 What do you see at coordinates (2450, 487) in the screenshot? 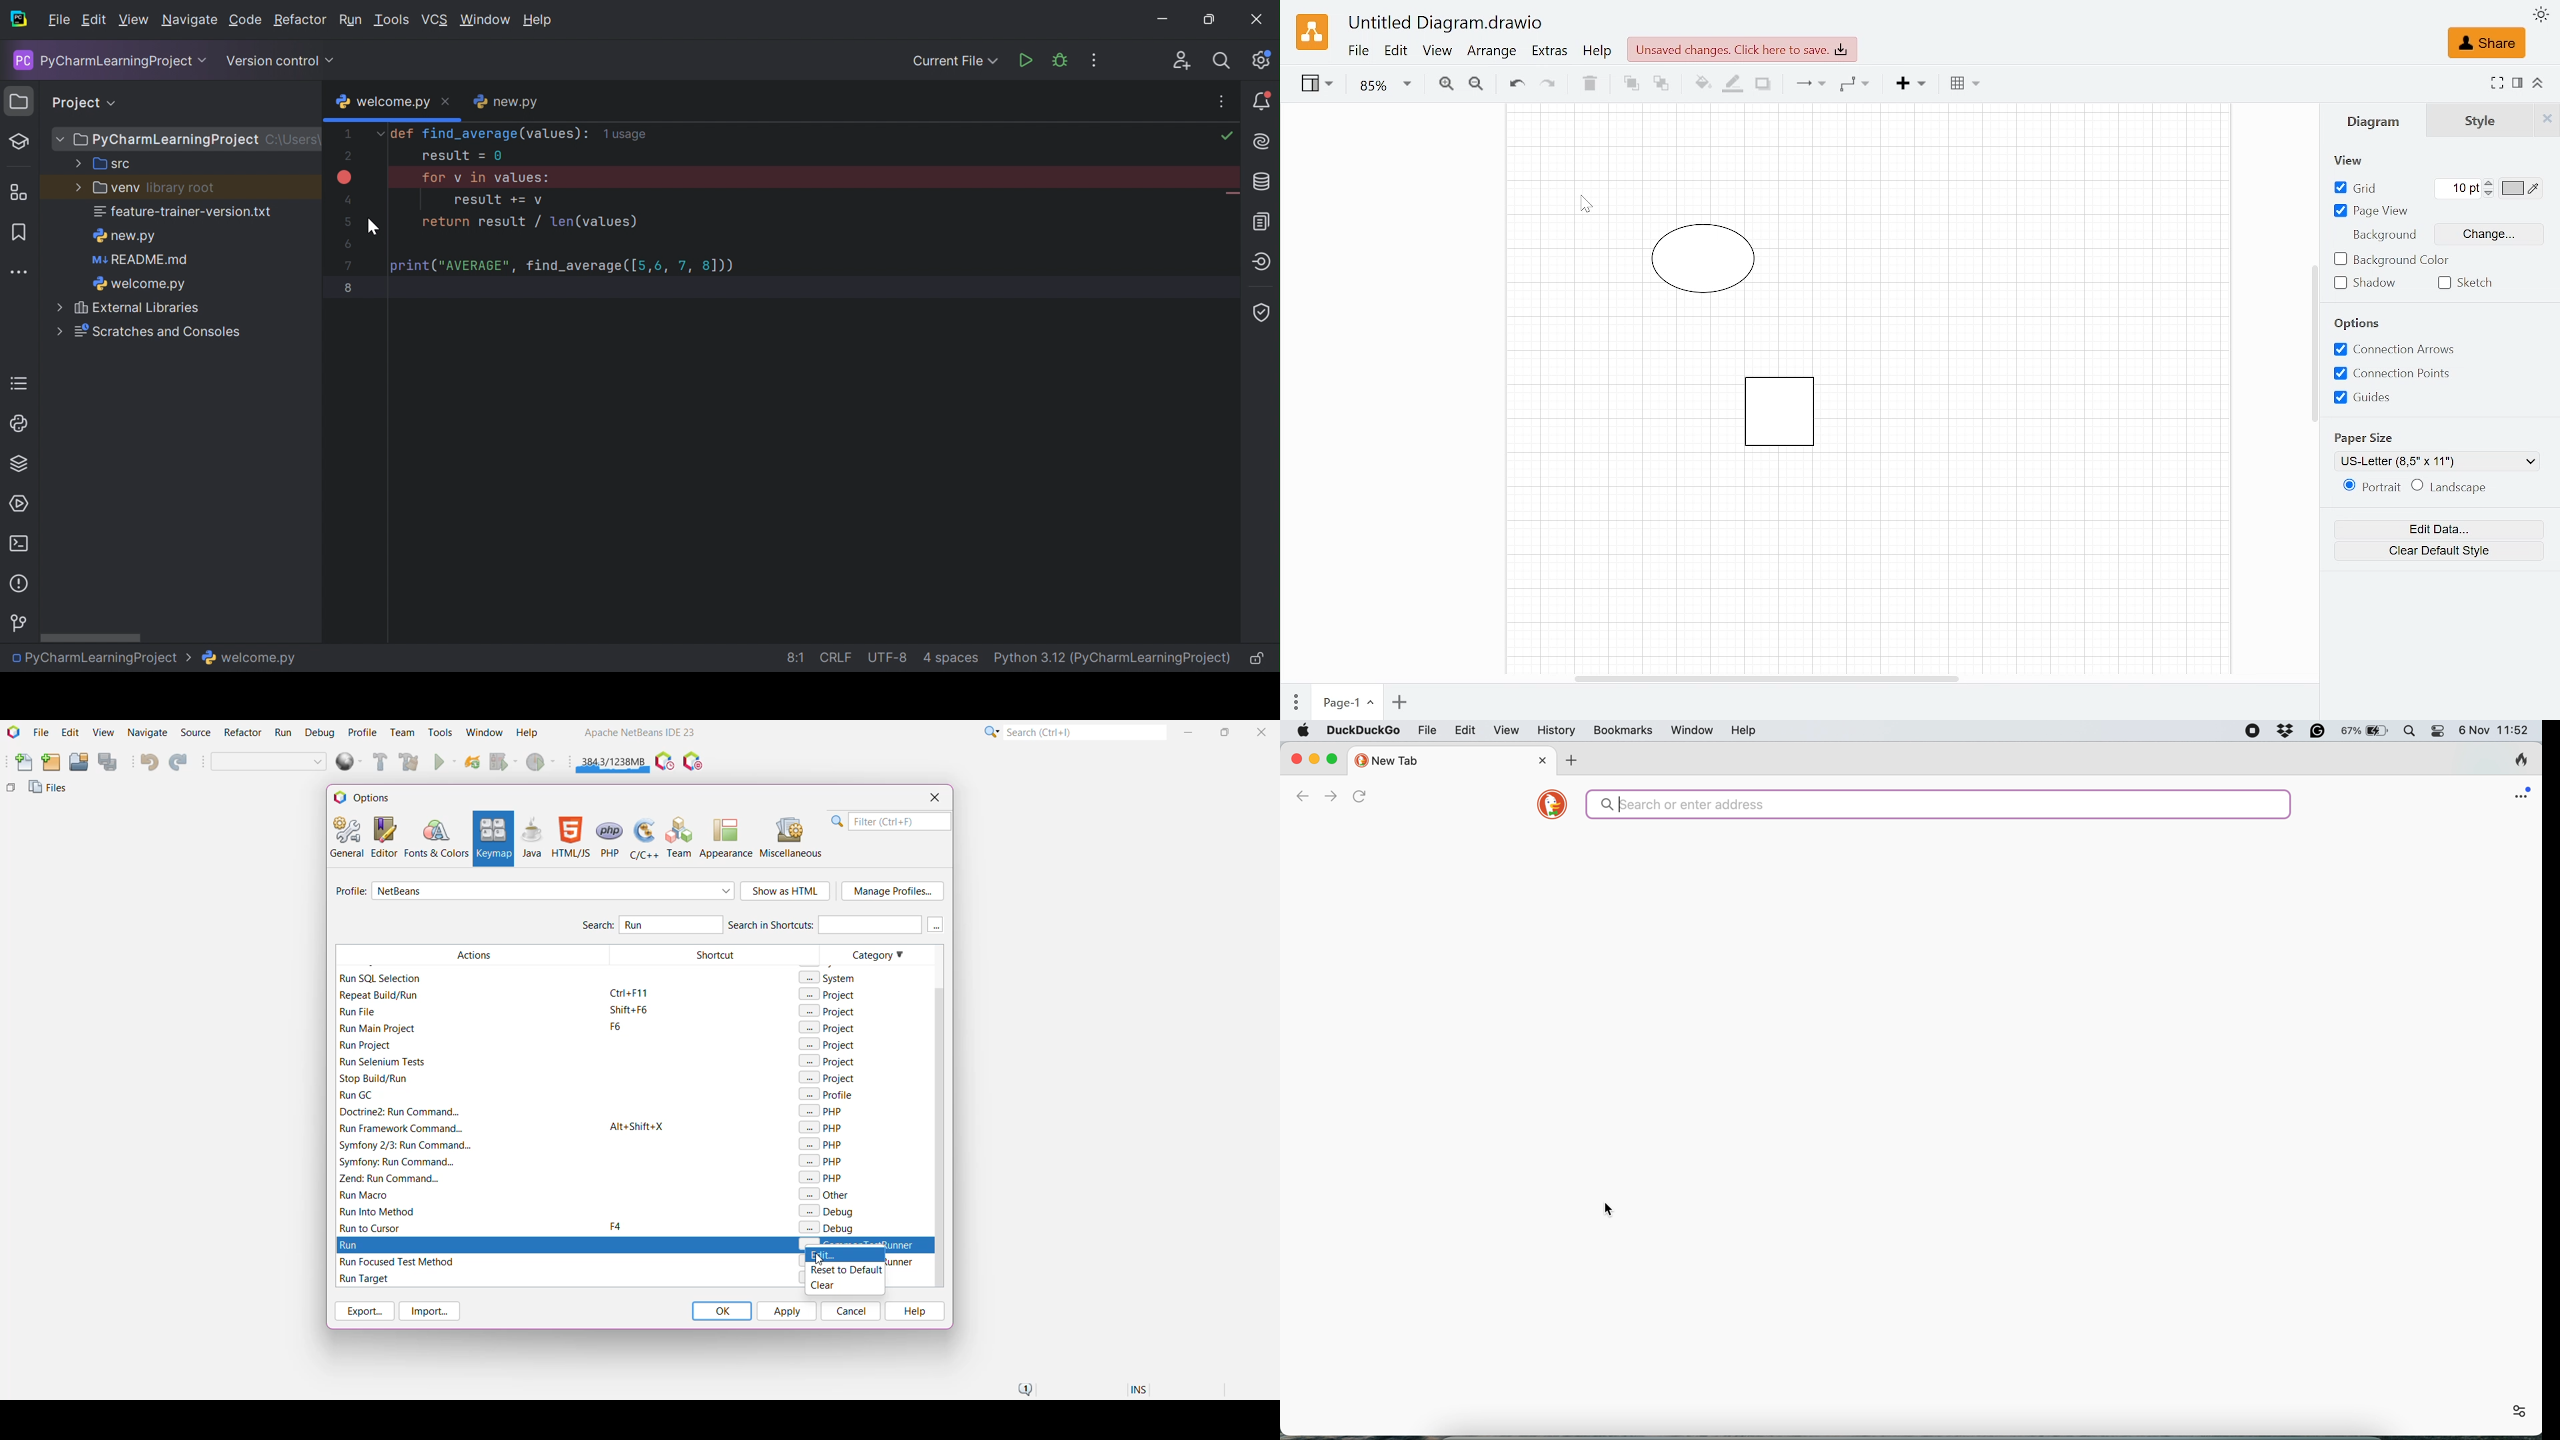
I see `landscape` at bounding box center [2450, 487].